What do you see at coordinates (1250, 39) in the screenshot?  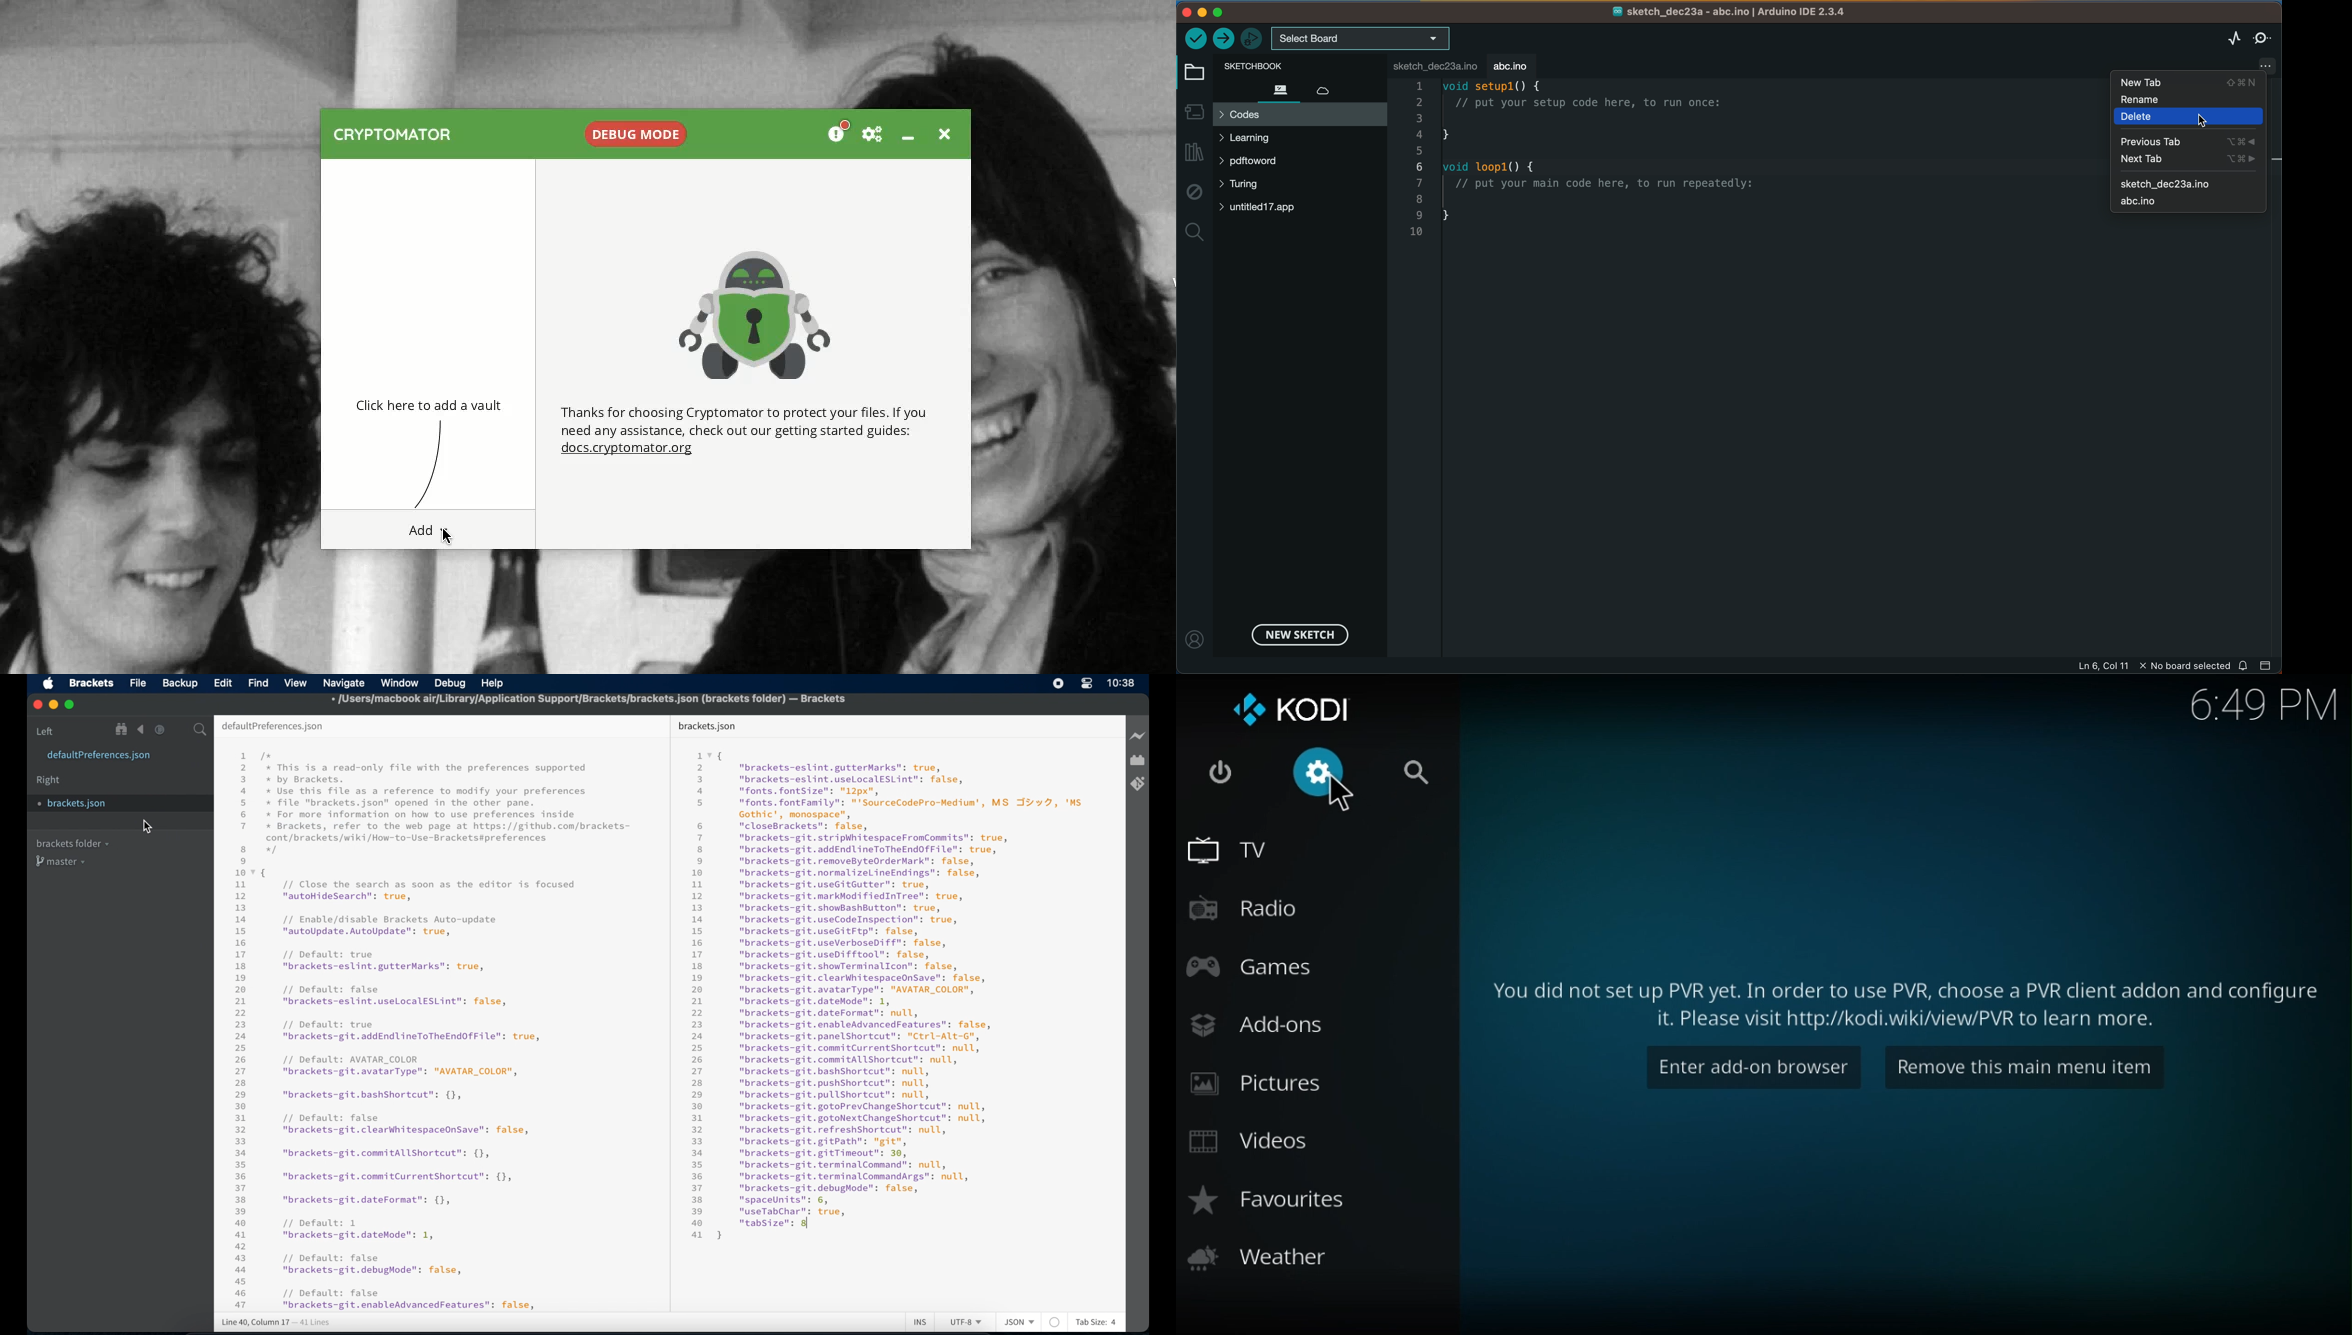 I see `debugger` at bounding box center [1250, 39].